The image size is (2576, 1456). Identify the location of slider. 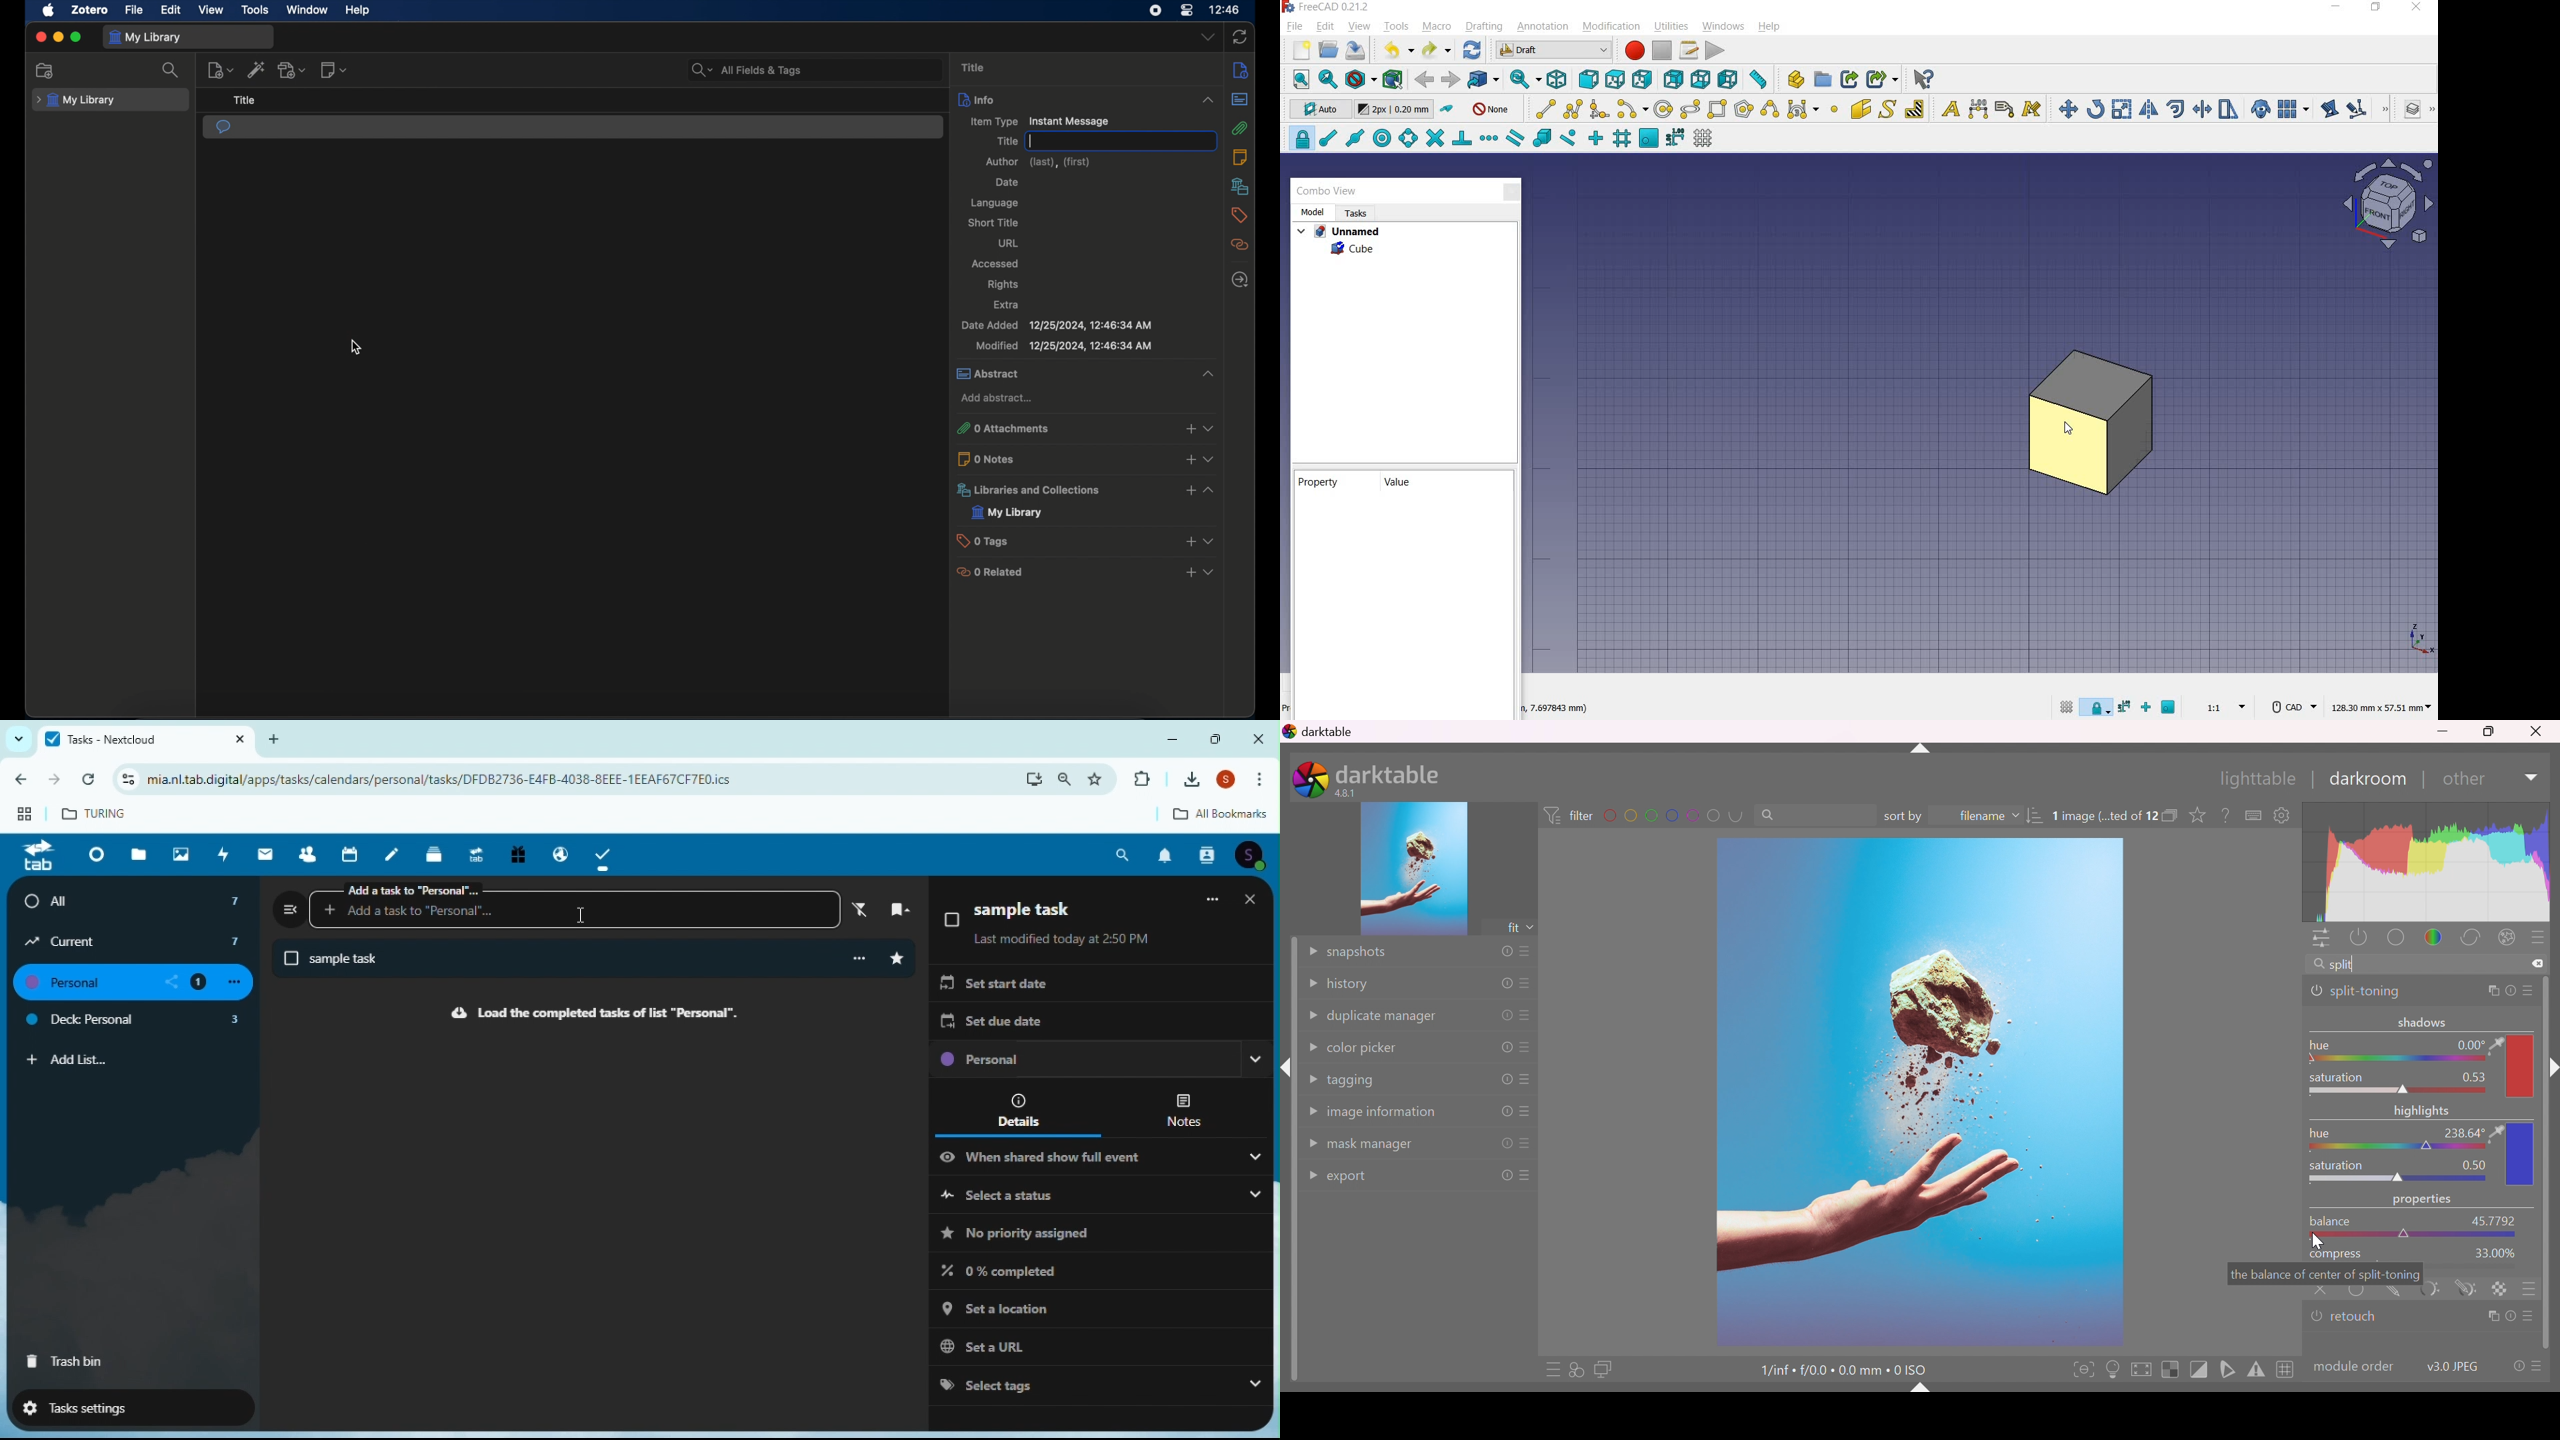
(2405, 1148).